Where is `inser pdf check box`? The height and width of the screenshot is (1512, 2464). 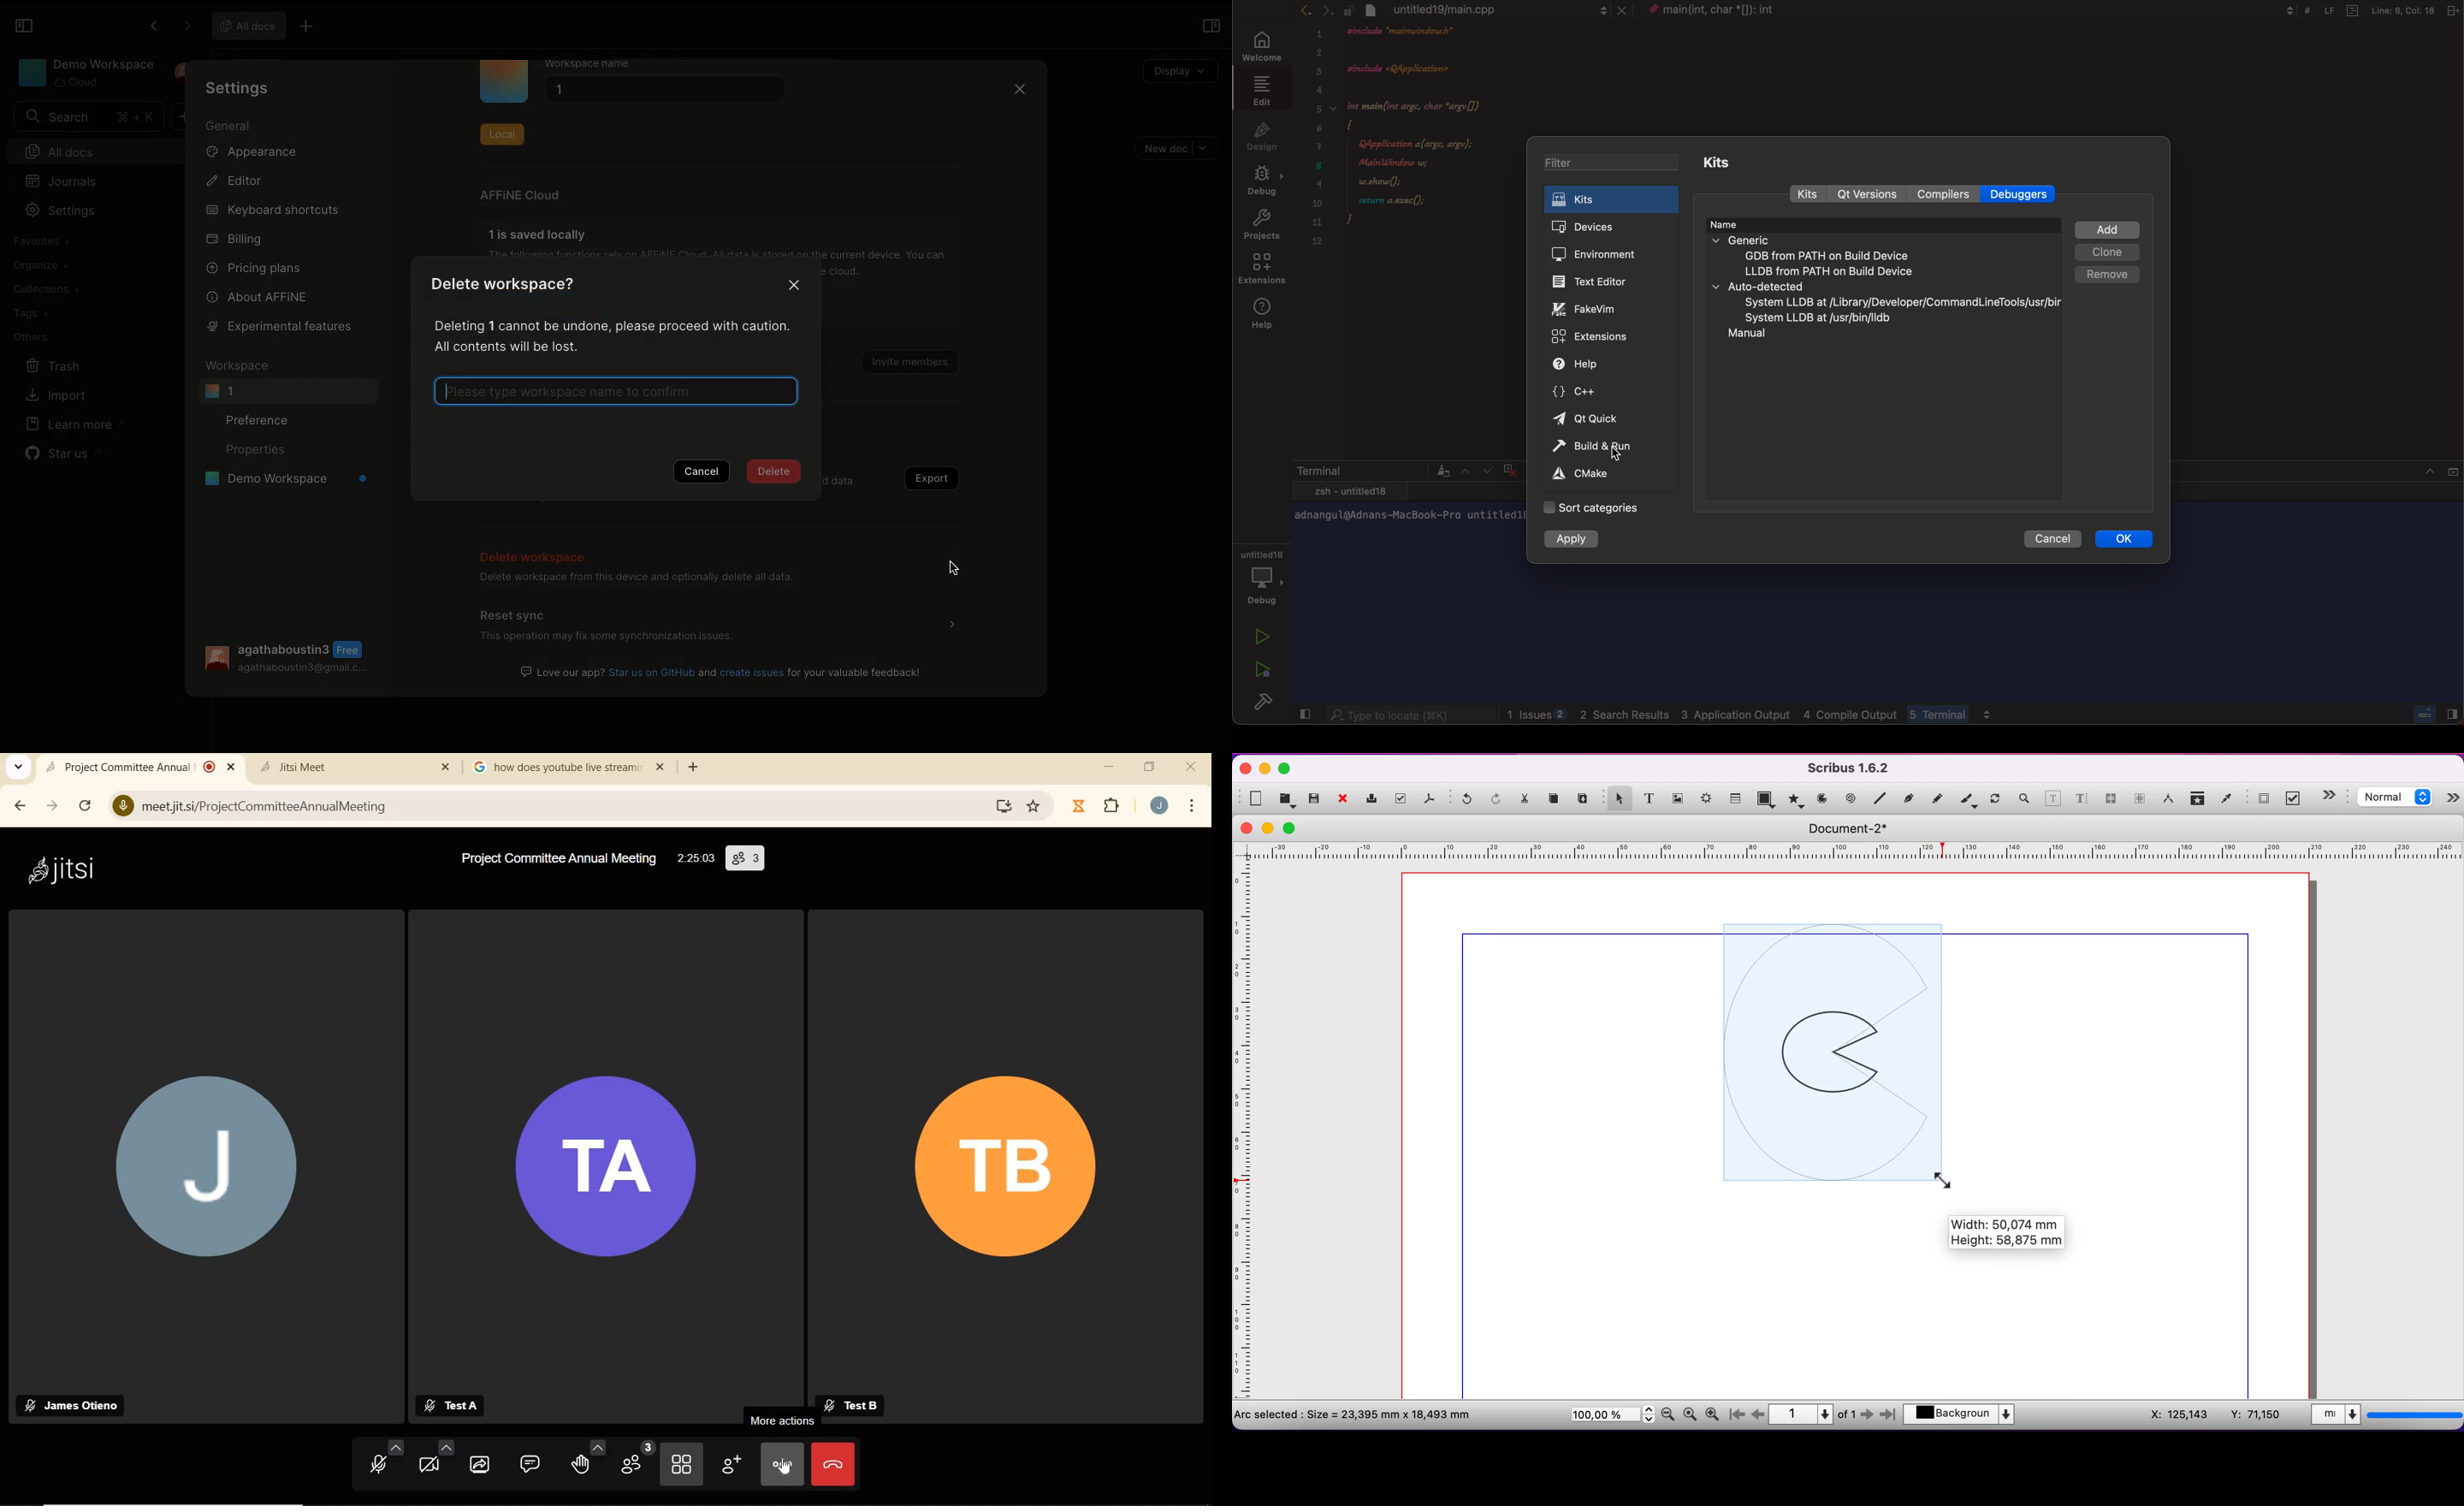 inser pdf check box is located at coordinates (2296, 799).